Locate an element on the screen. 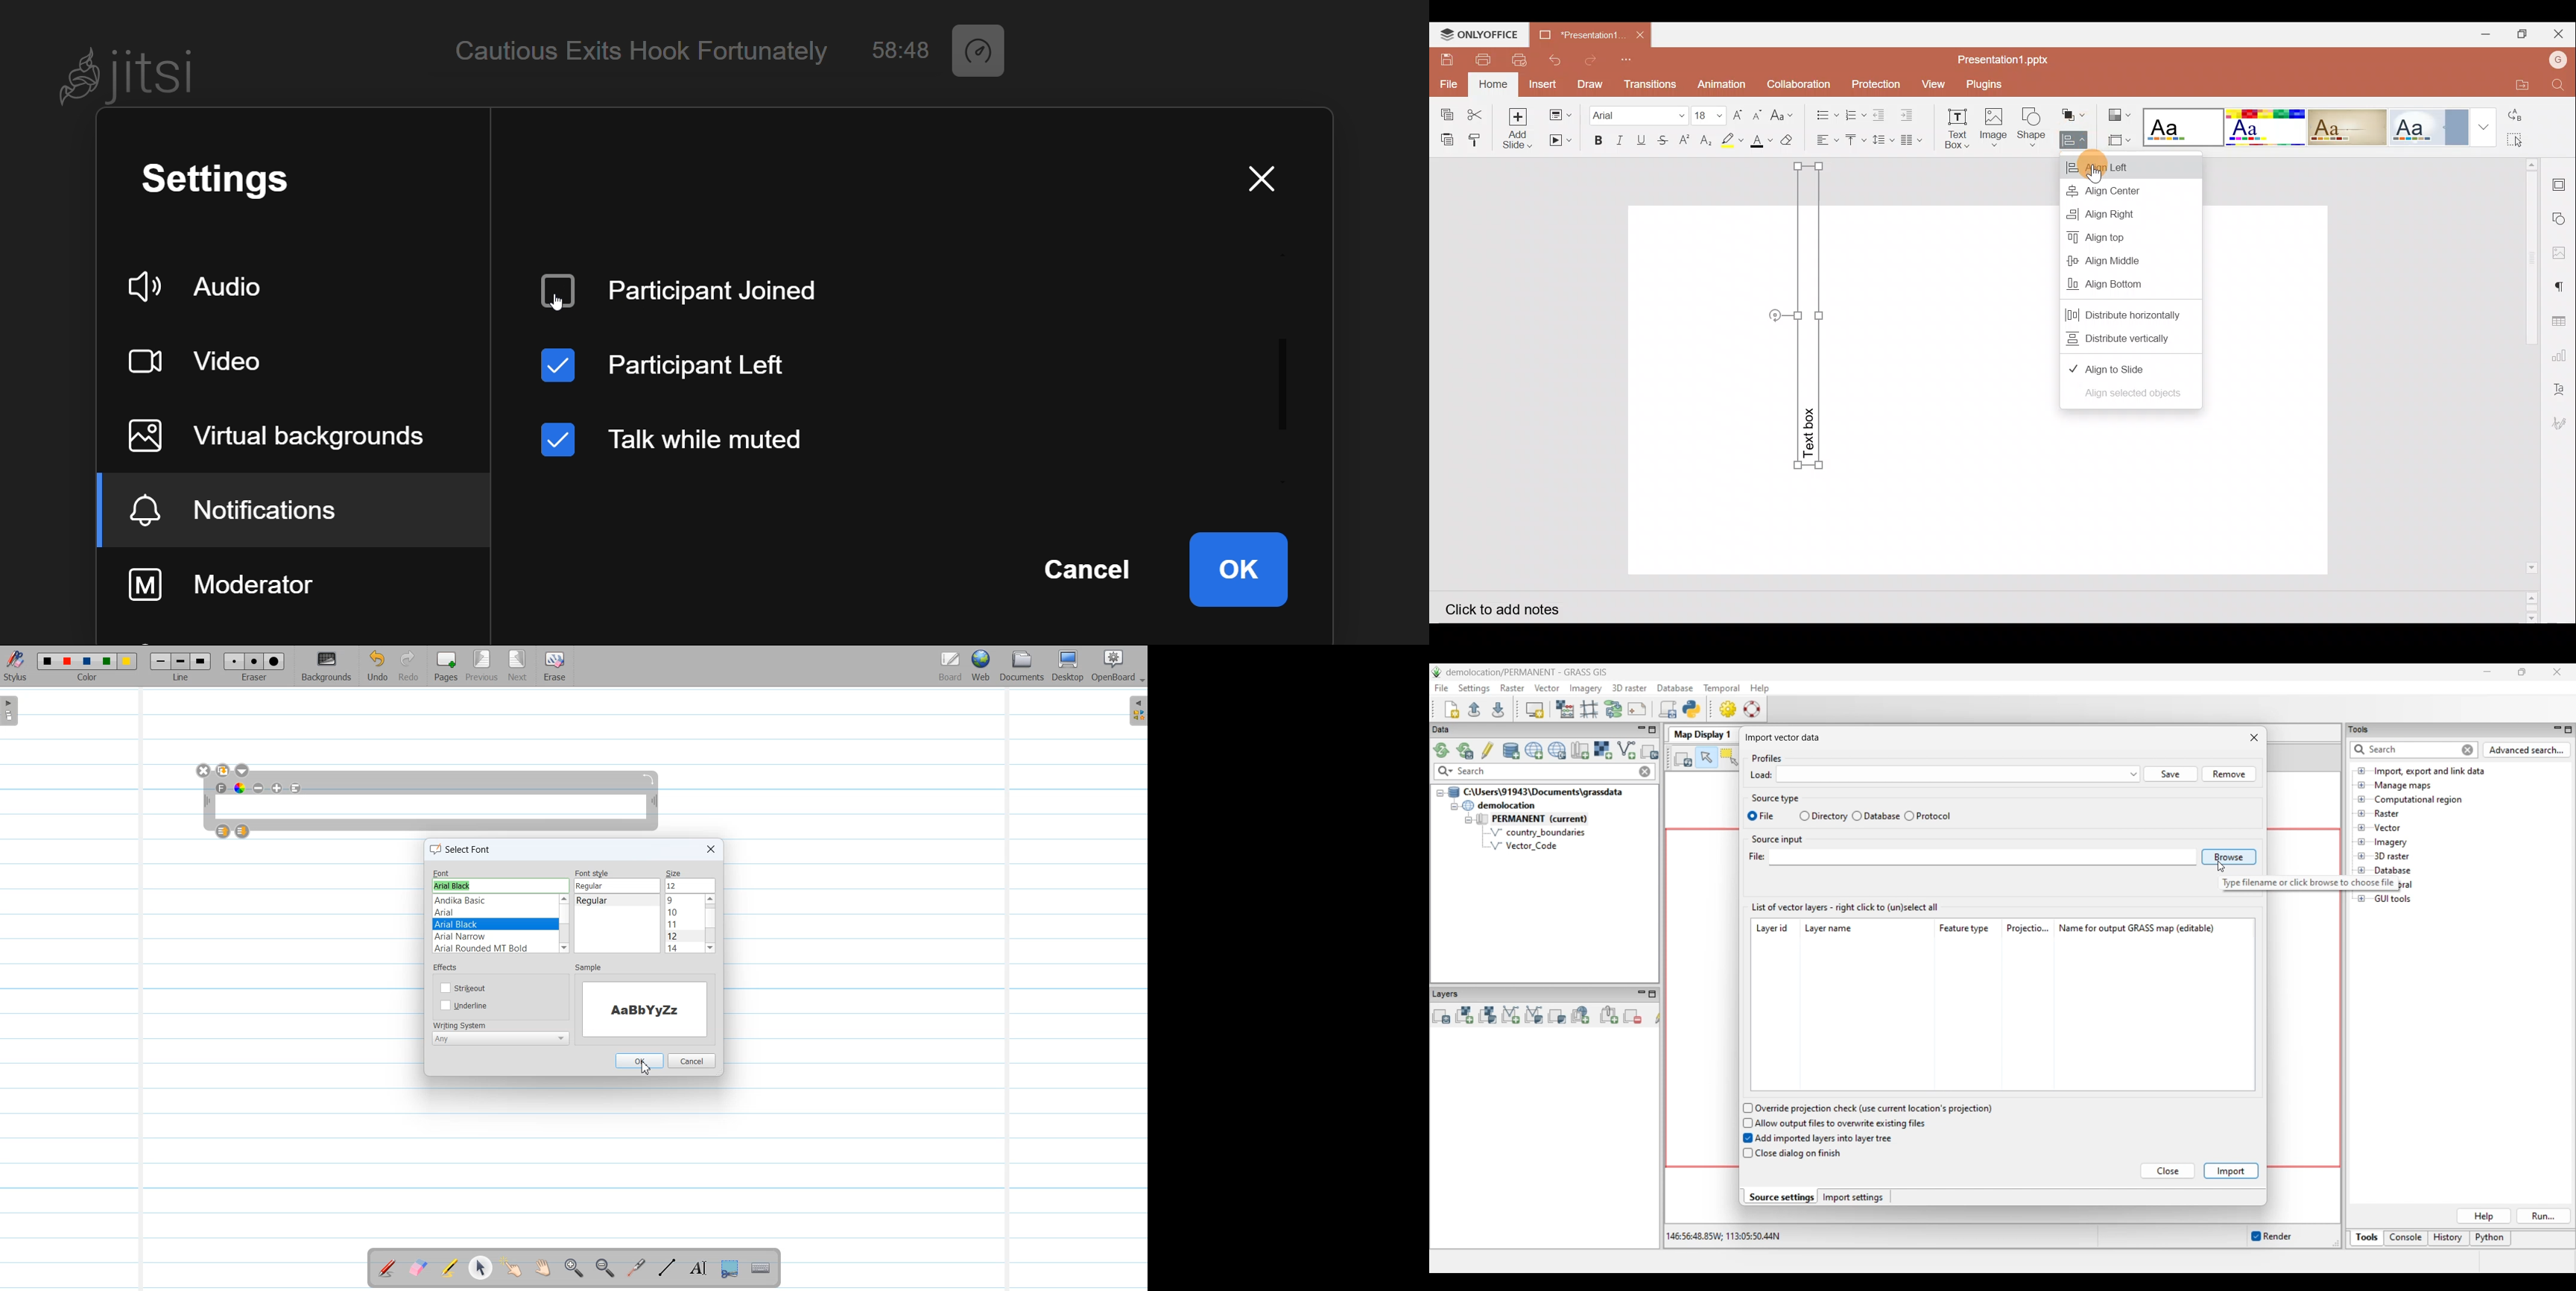 This screenshot has height=1316, width=2576. close window is located at coordinates (1258, 180).